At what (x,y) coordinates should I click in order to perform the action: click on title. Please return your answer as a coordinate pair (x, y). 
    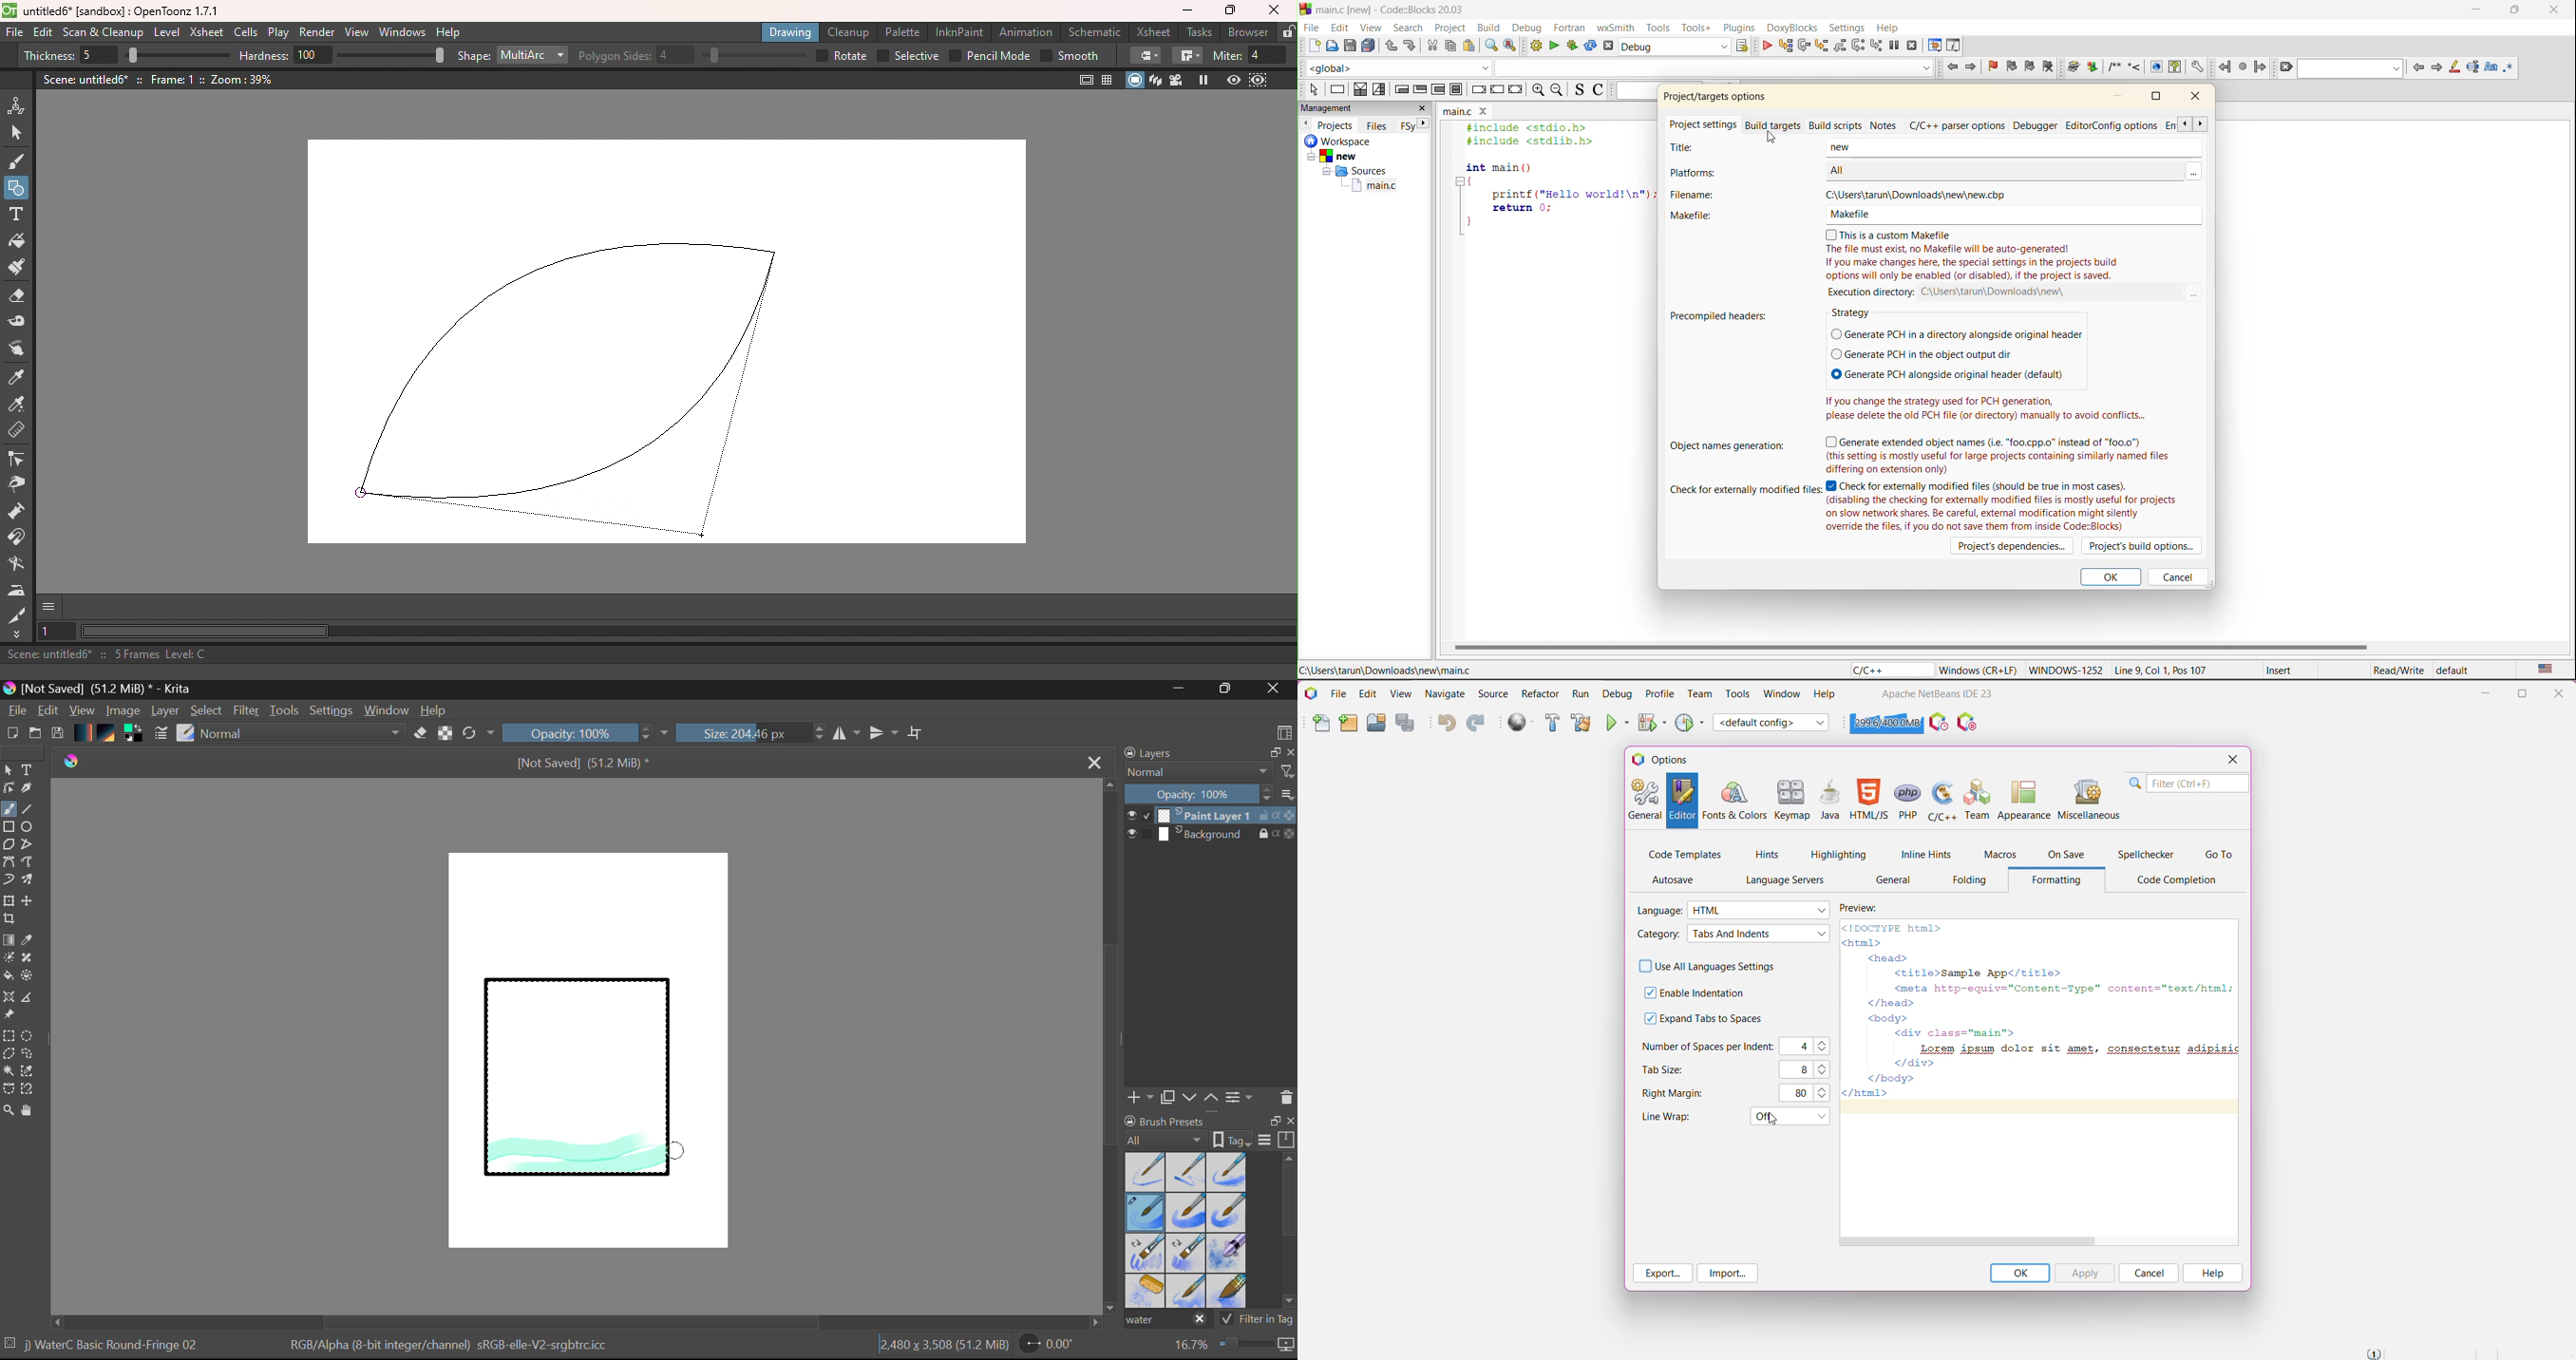
    Looking at the image, I should click on (1705, 148).